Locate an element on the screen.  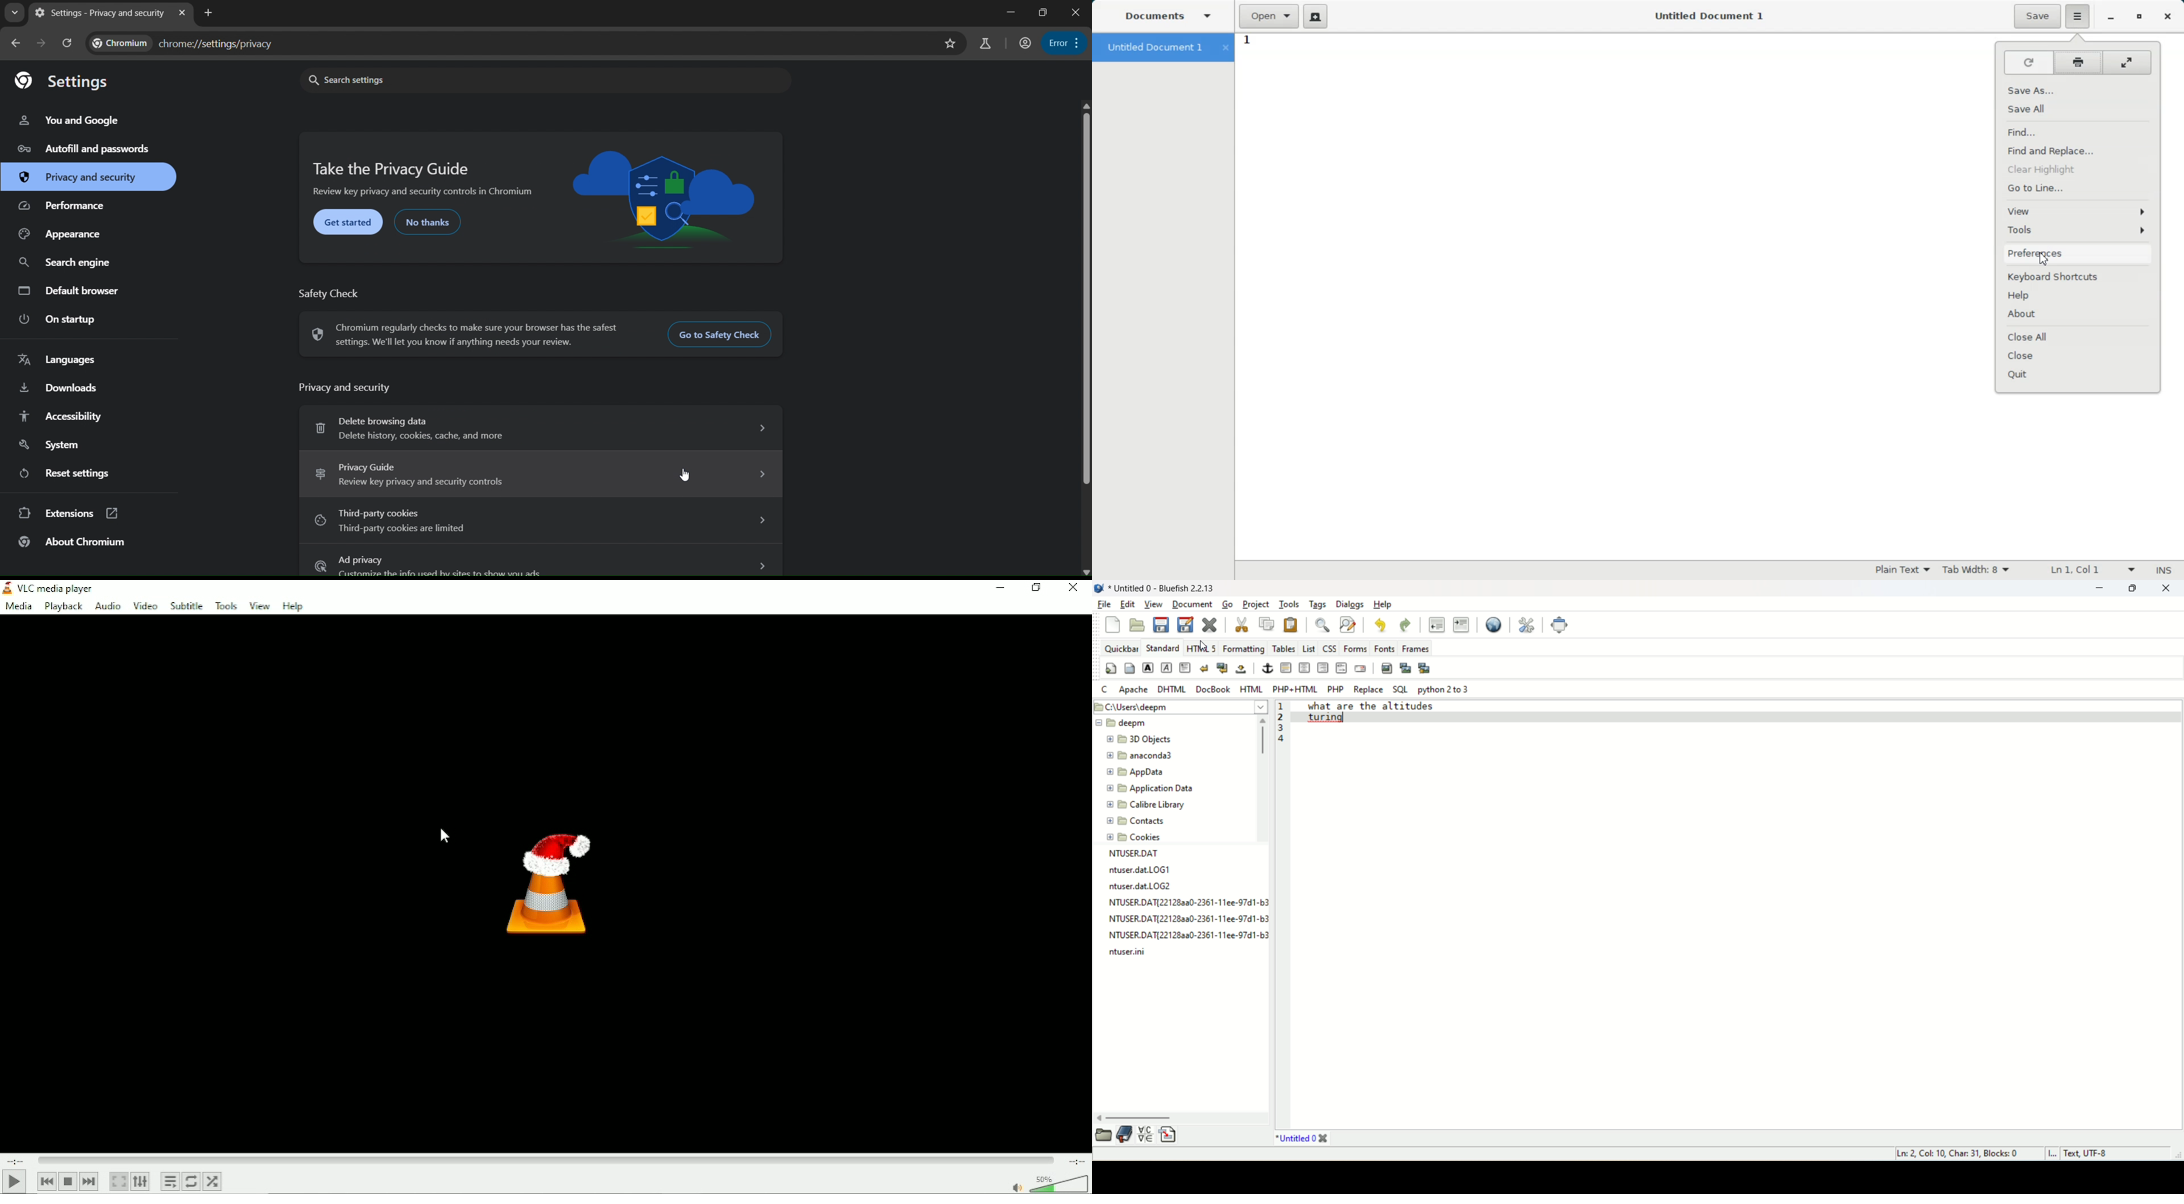
ad privacy is located at coordinates (542, 564).